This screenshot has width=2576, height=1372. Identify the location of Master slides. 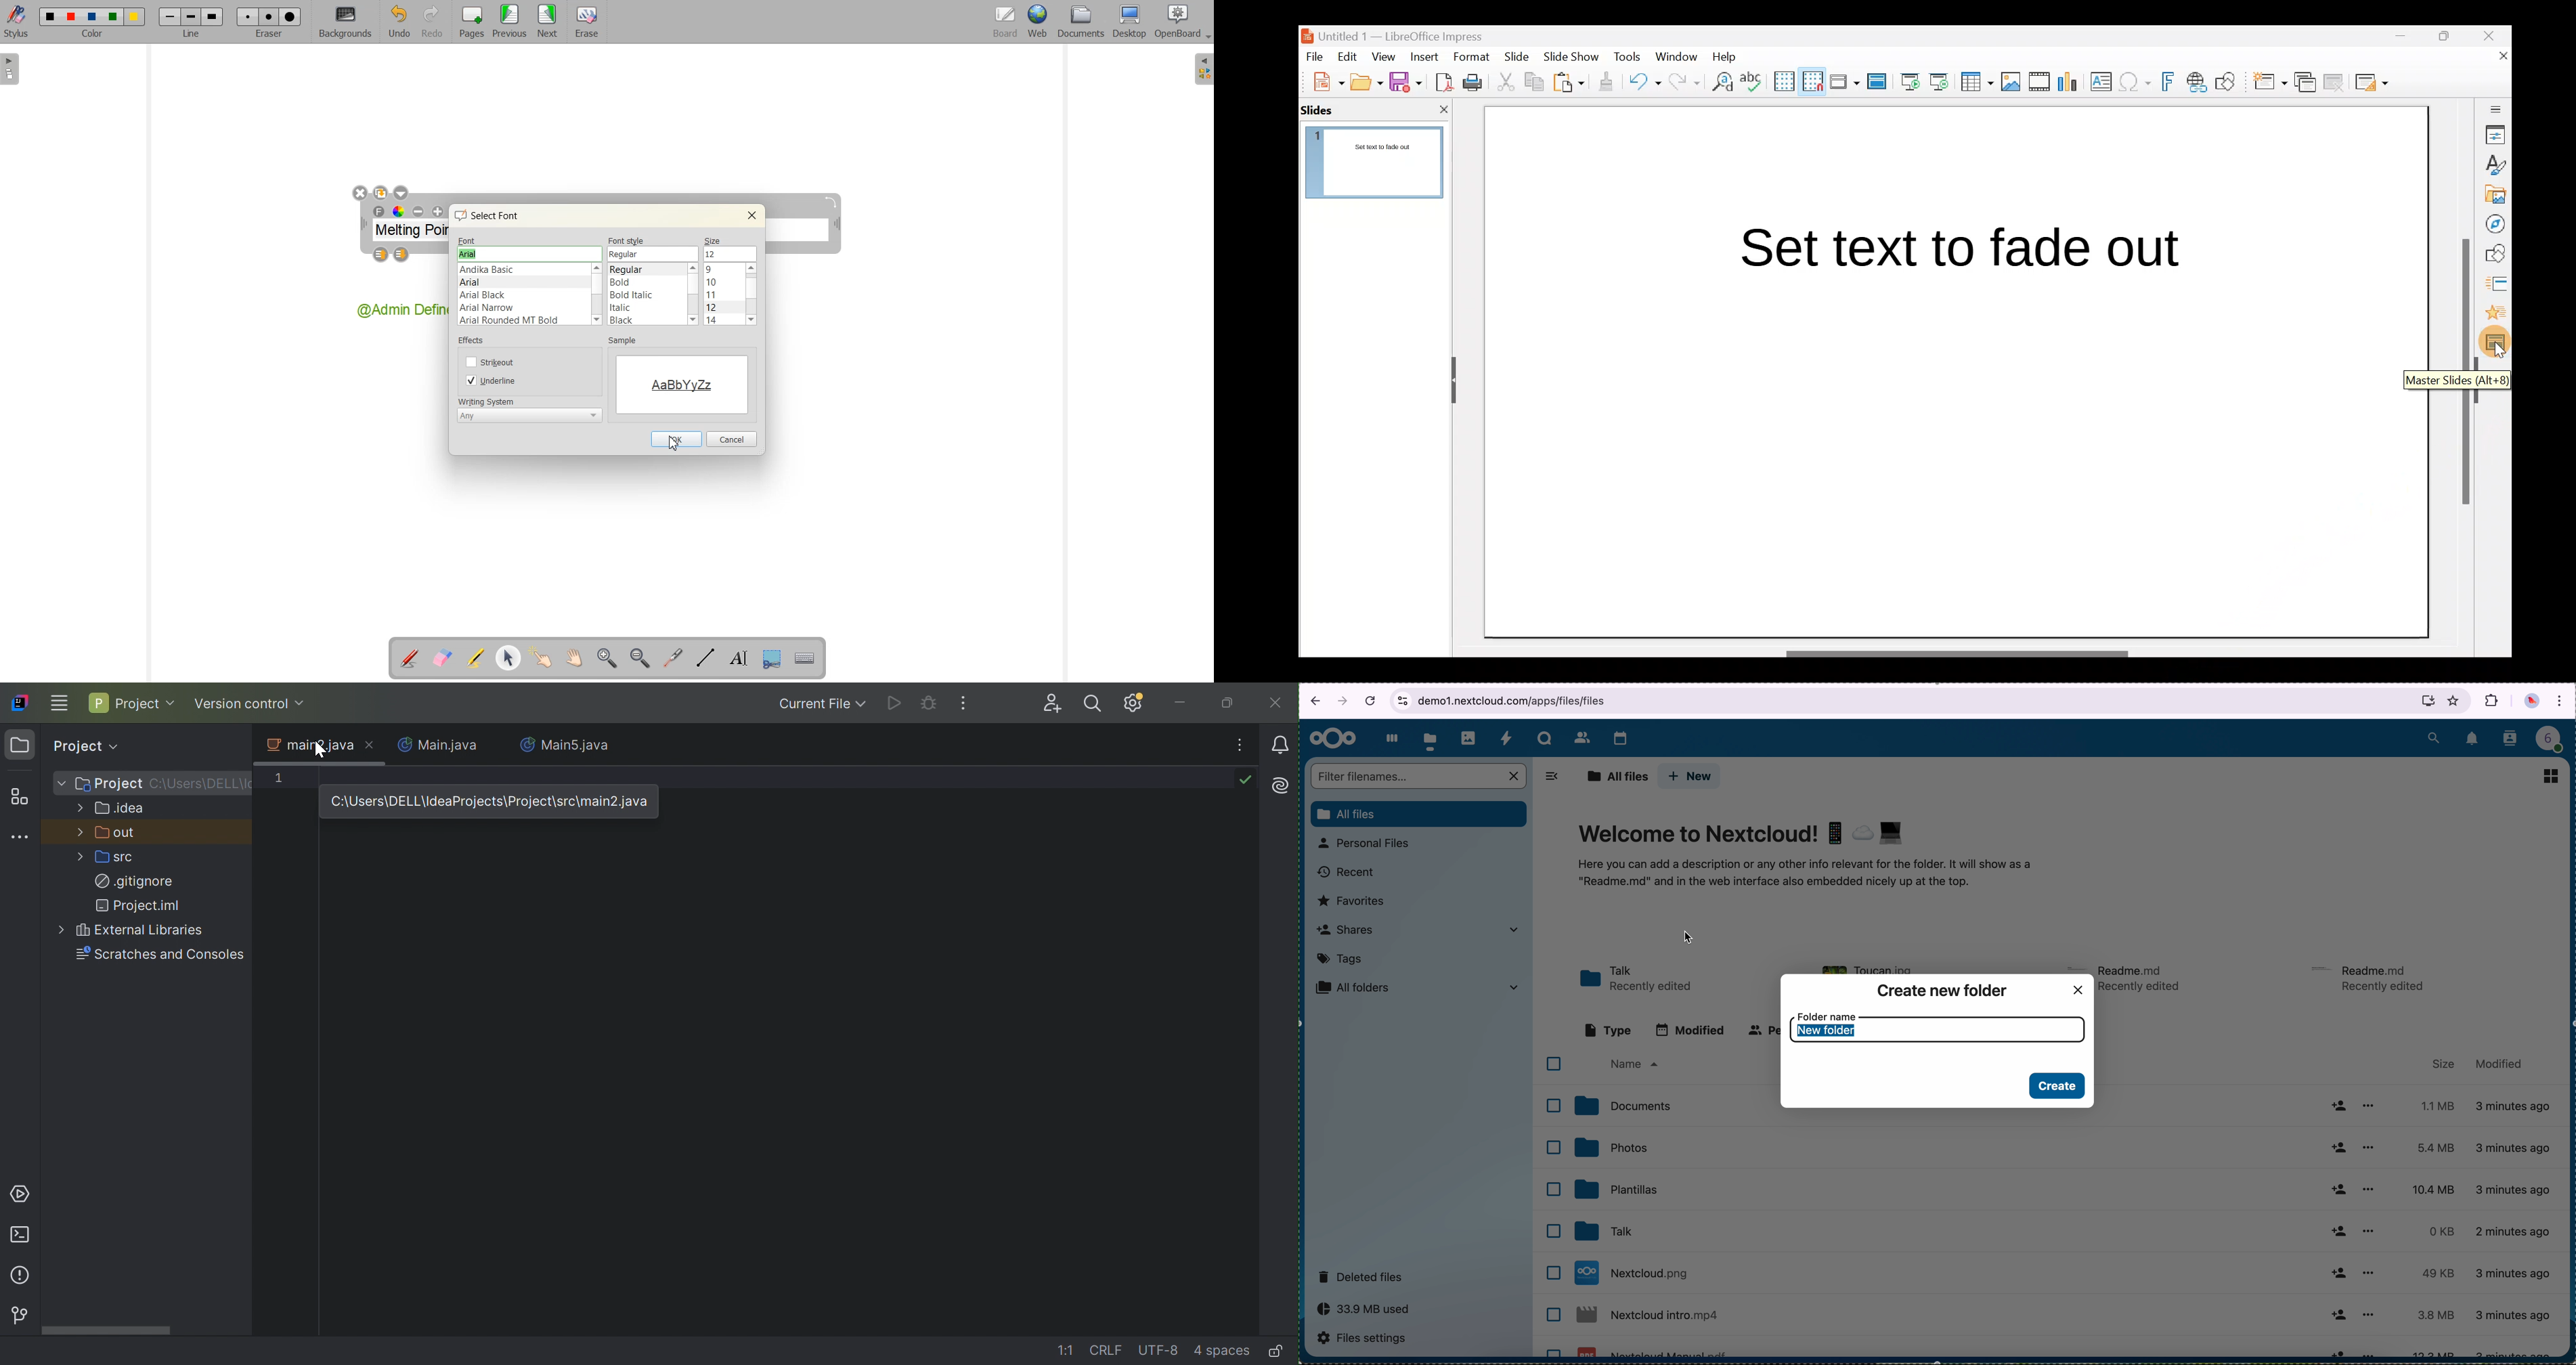
(2496, 347).